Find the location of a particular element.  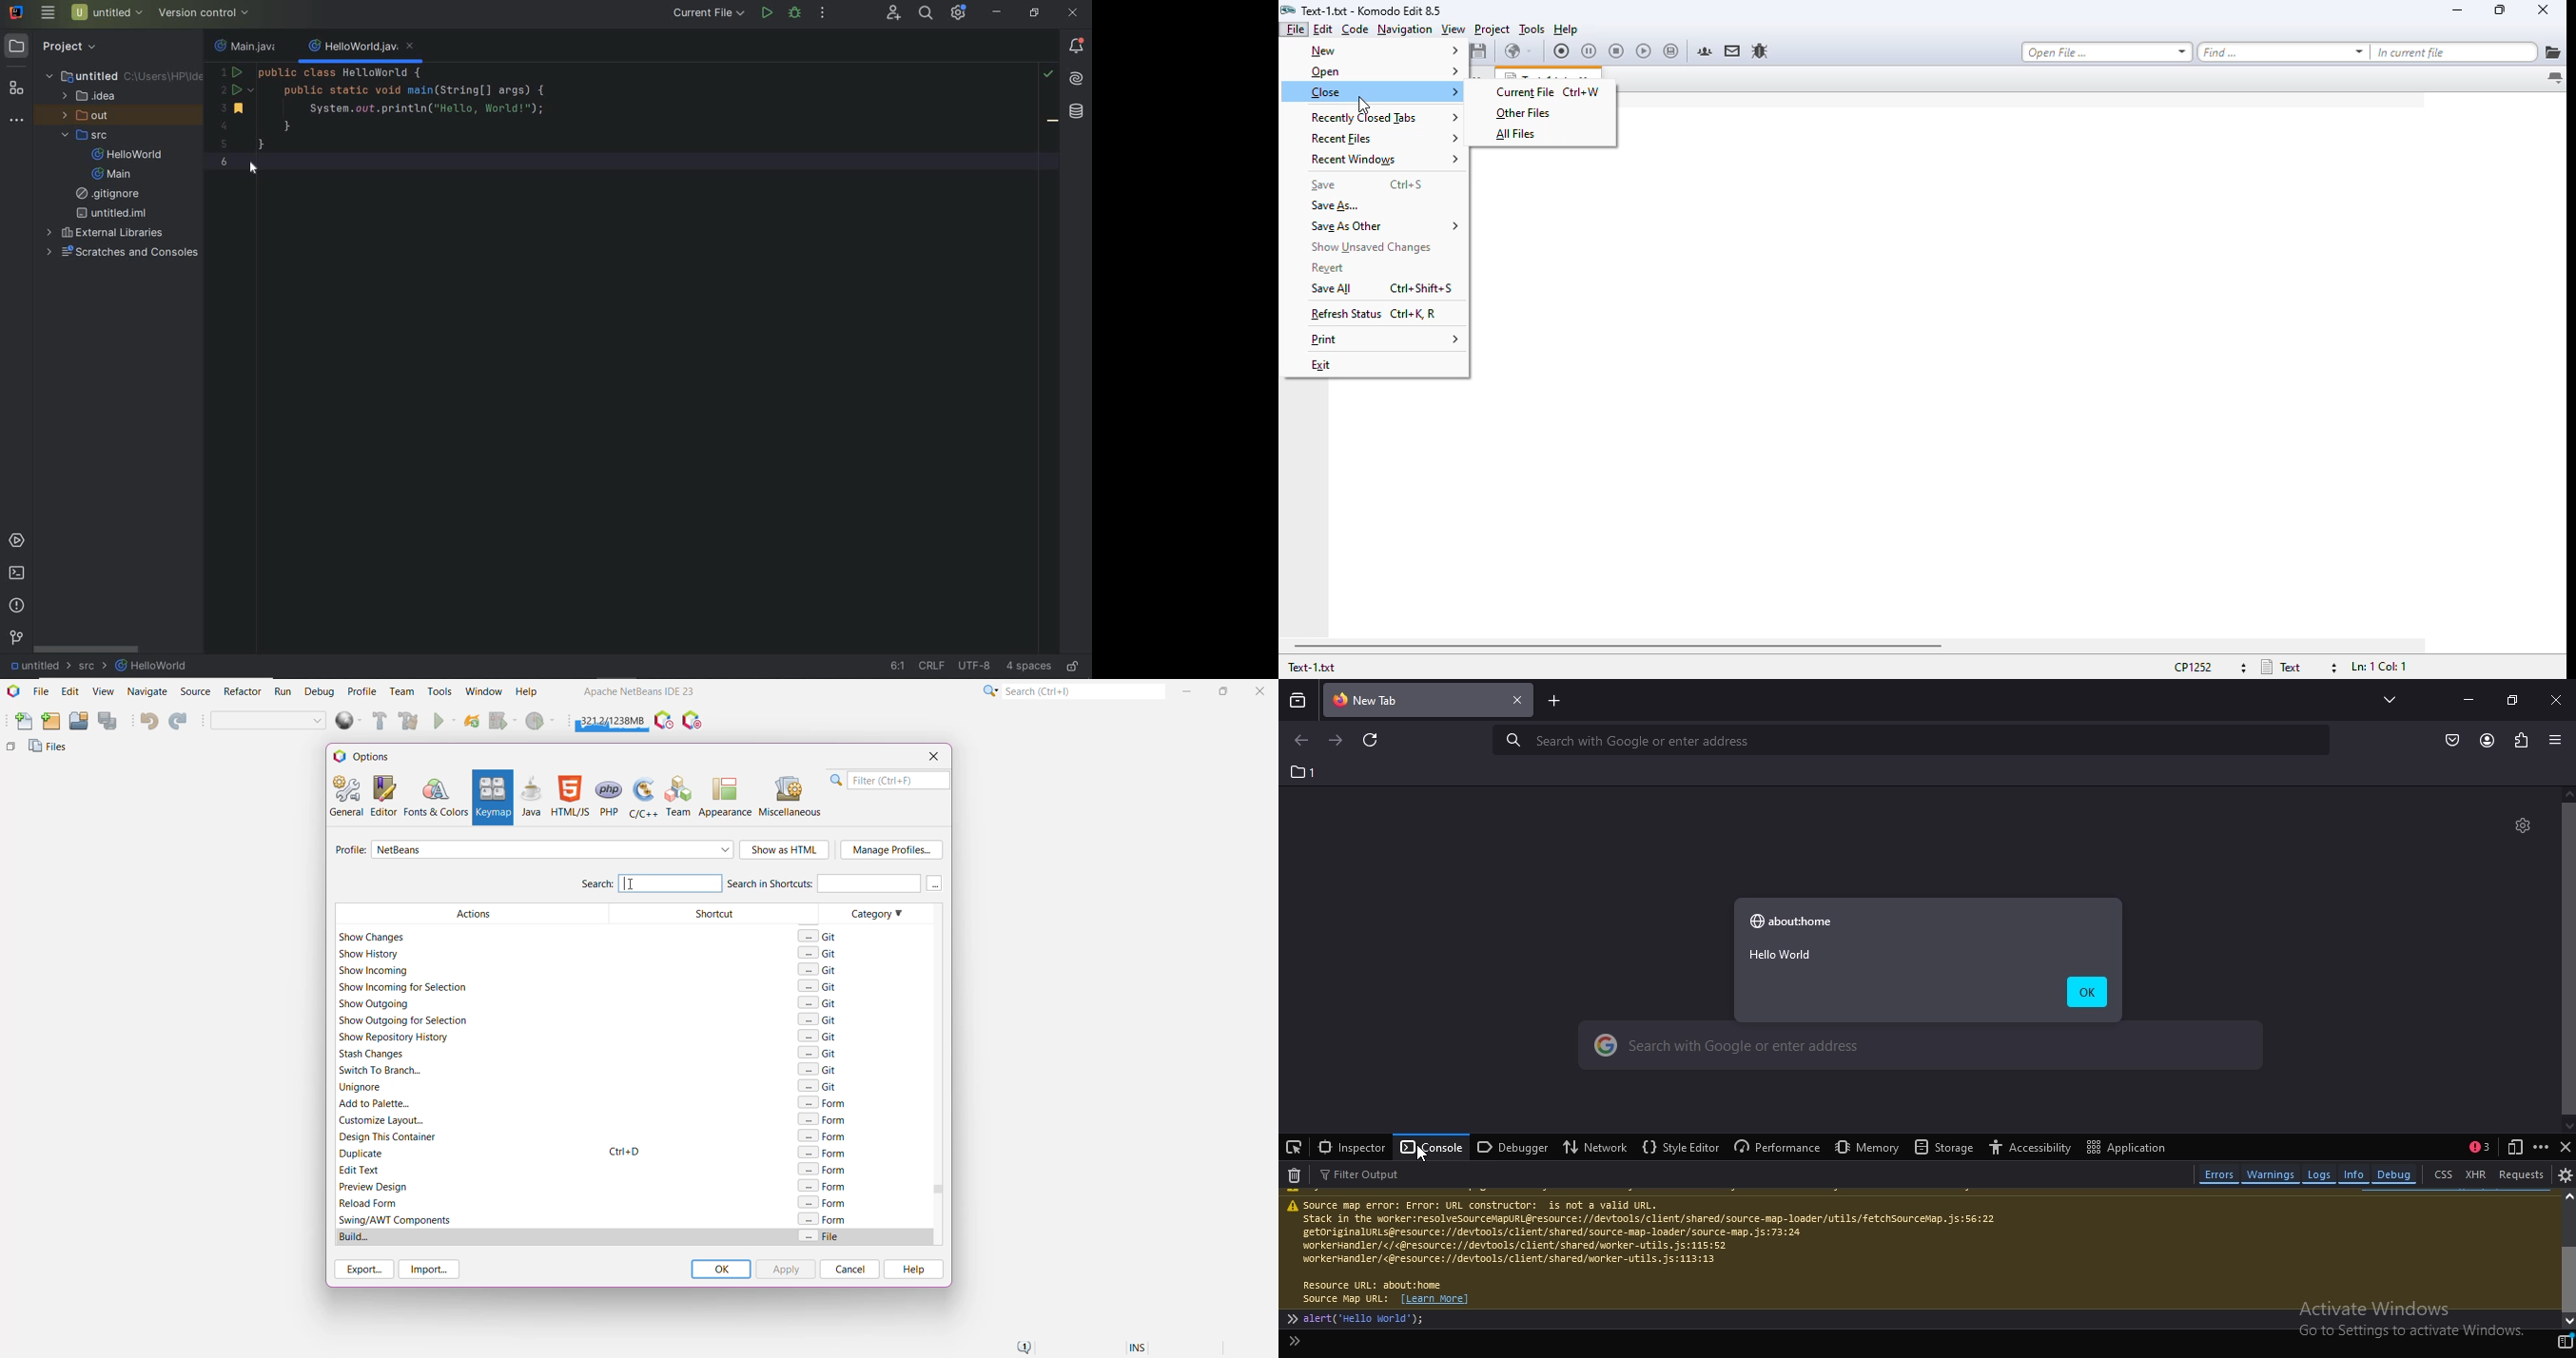

go to next page is located at coordinates (1337, 741).